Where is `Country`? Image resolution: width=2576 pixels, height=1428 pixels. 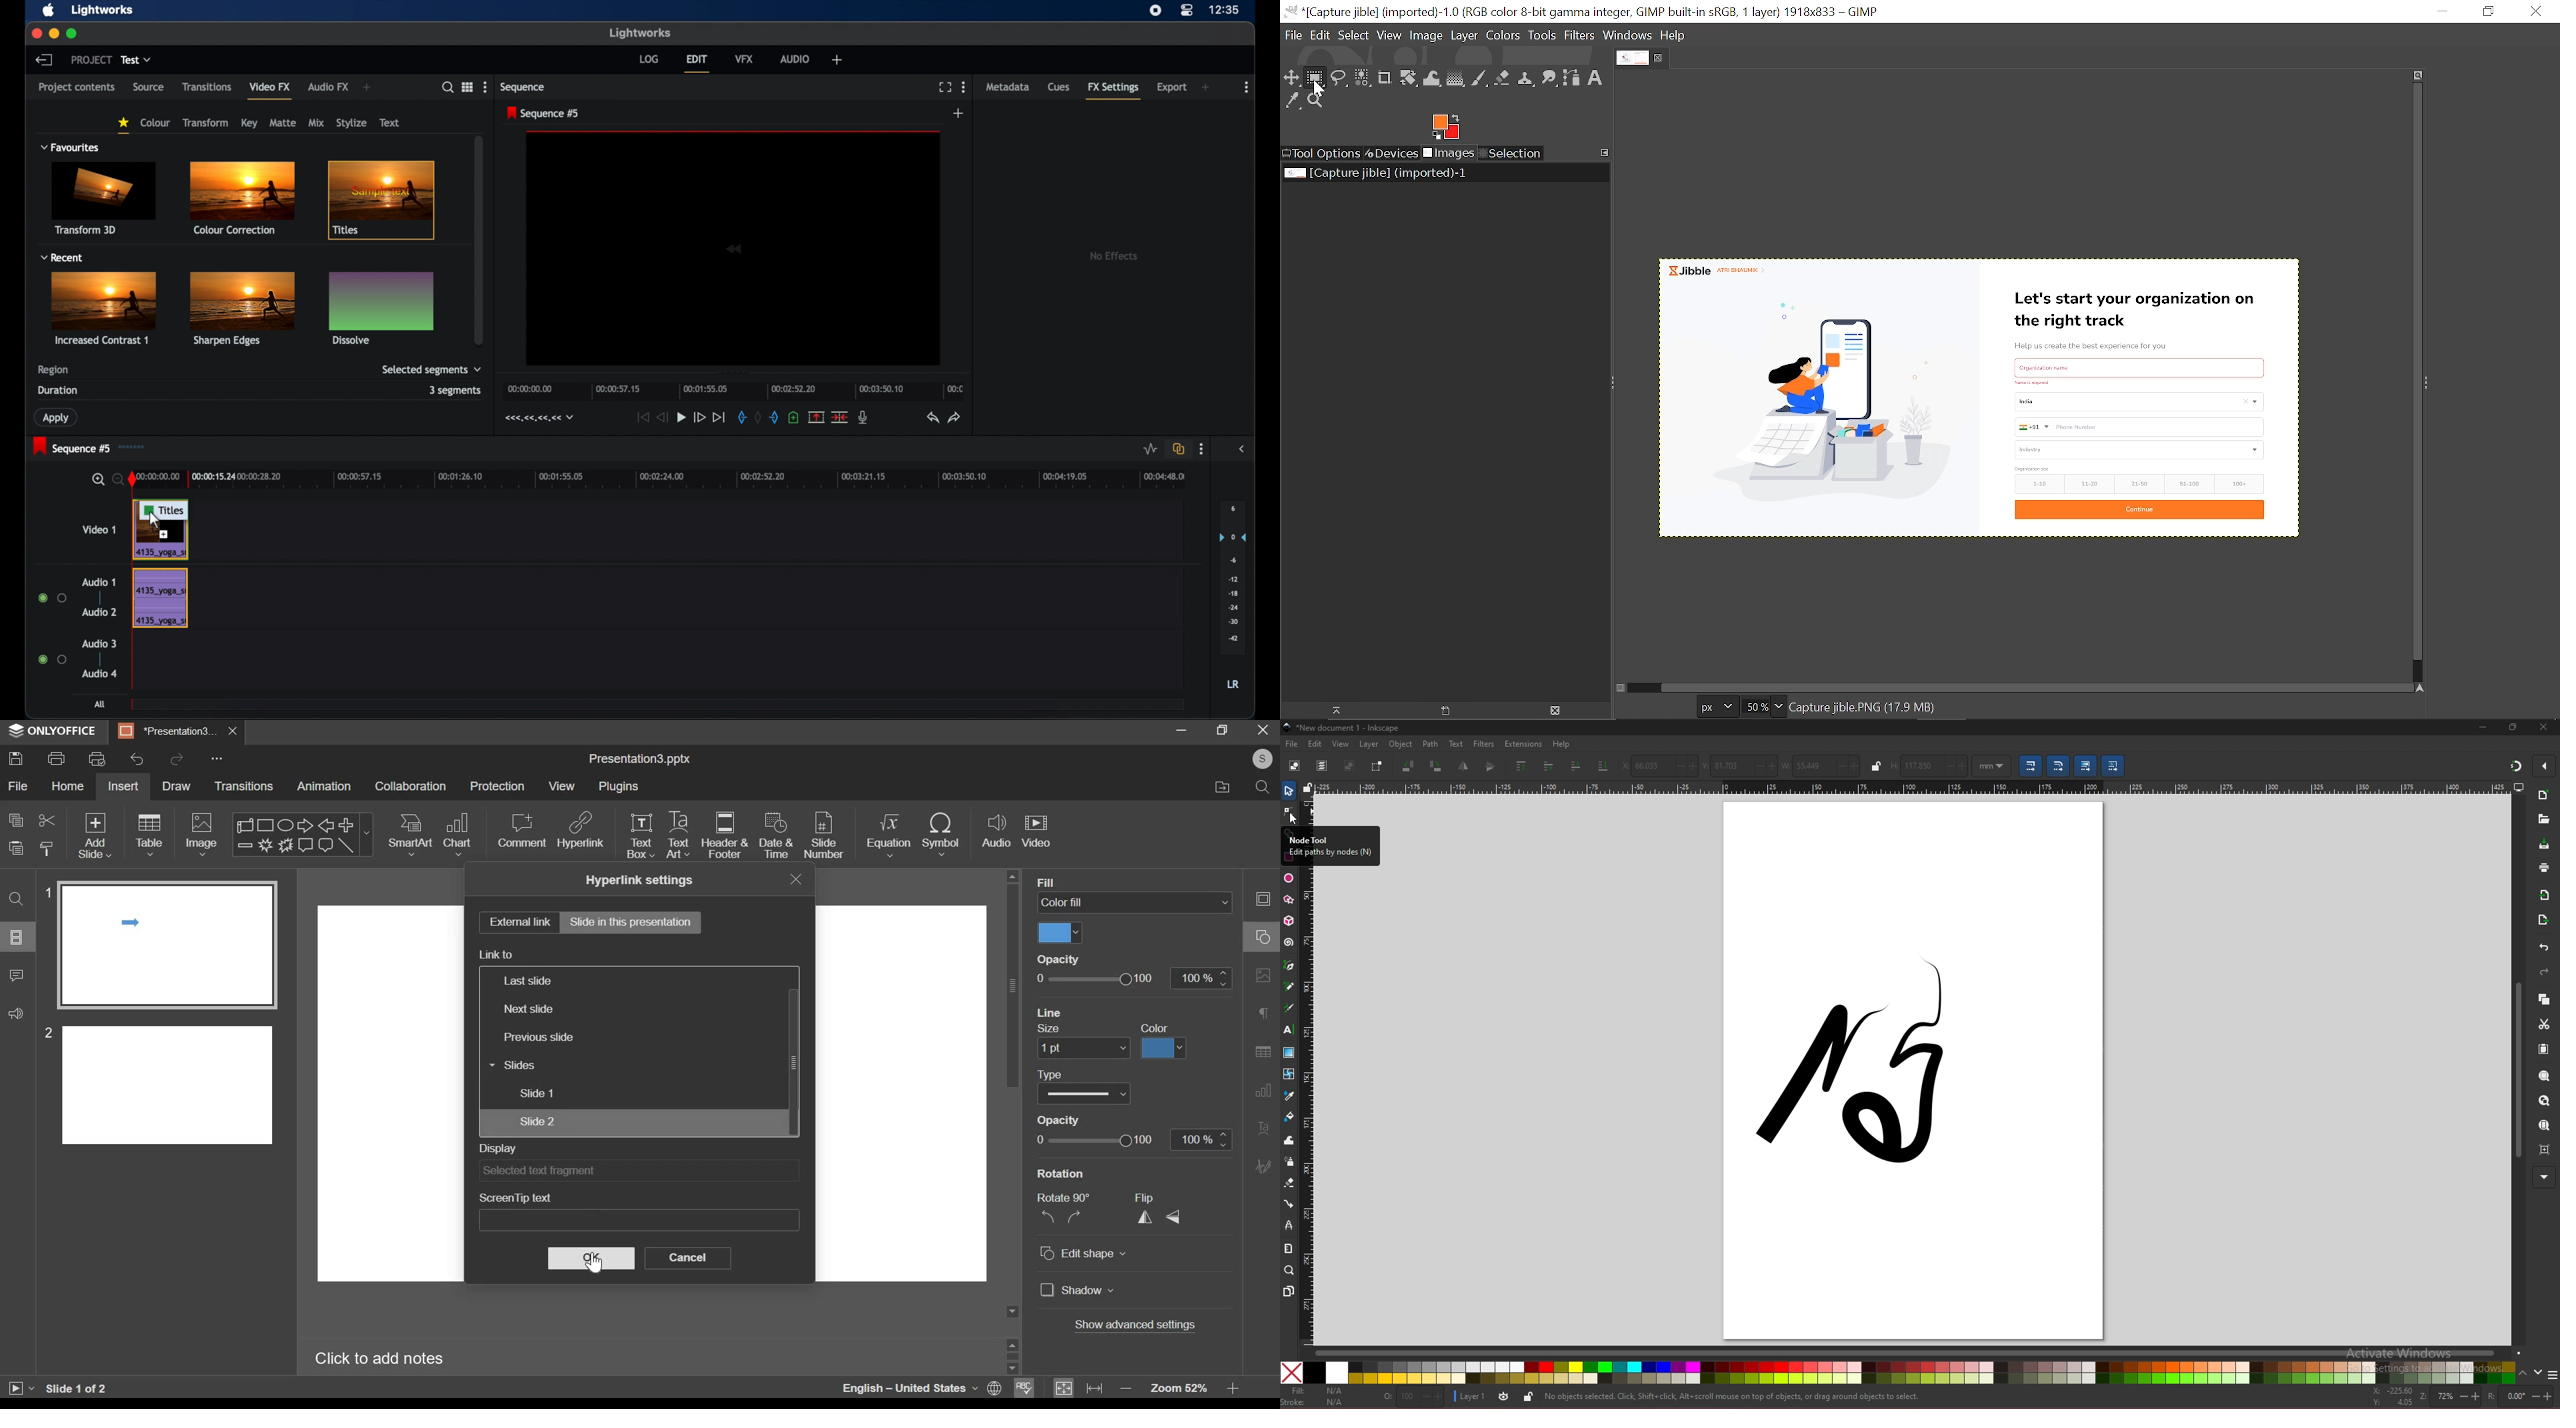 Country is located at coordinates (2137, 404).